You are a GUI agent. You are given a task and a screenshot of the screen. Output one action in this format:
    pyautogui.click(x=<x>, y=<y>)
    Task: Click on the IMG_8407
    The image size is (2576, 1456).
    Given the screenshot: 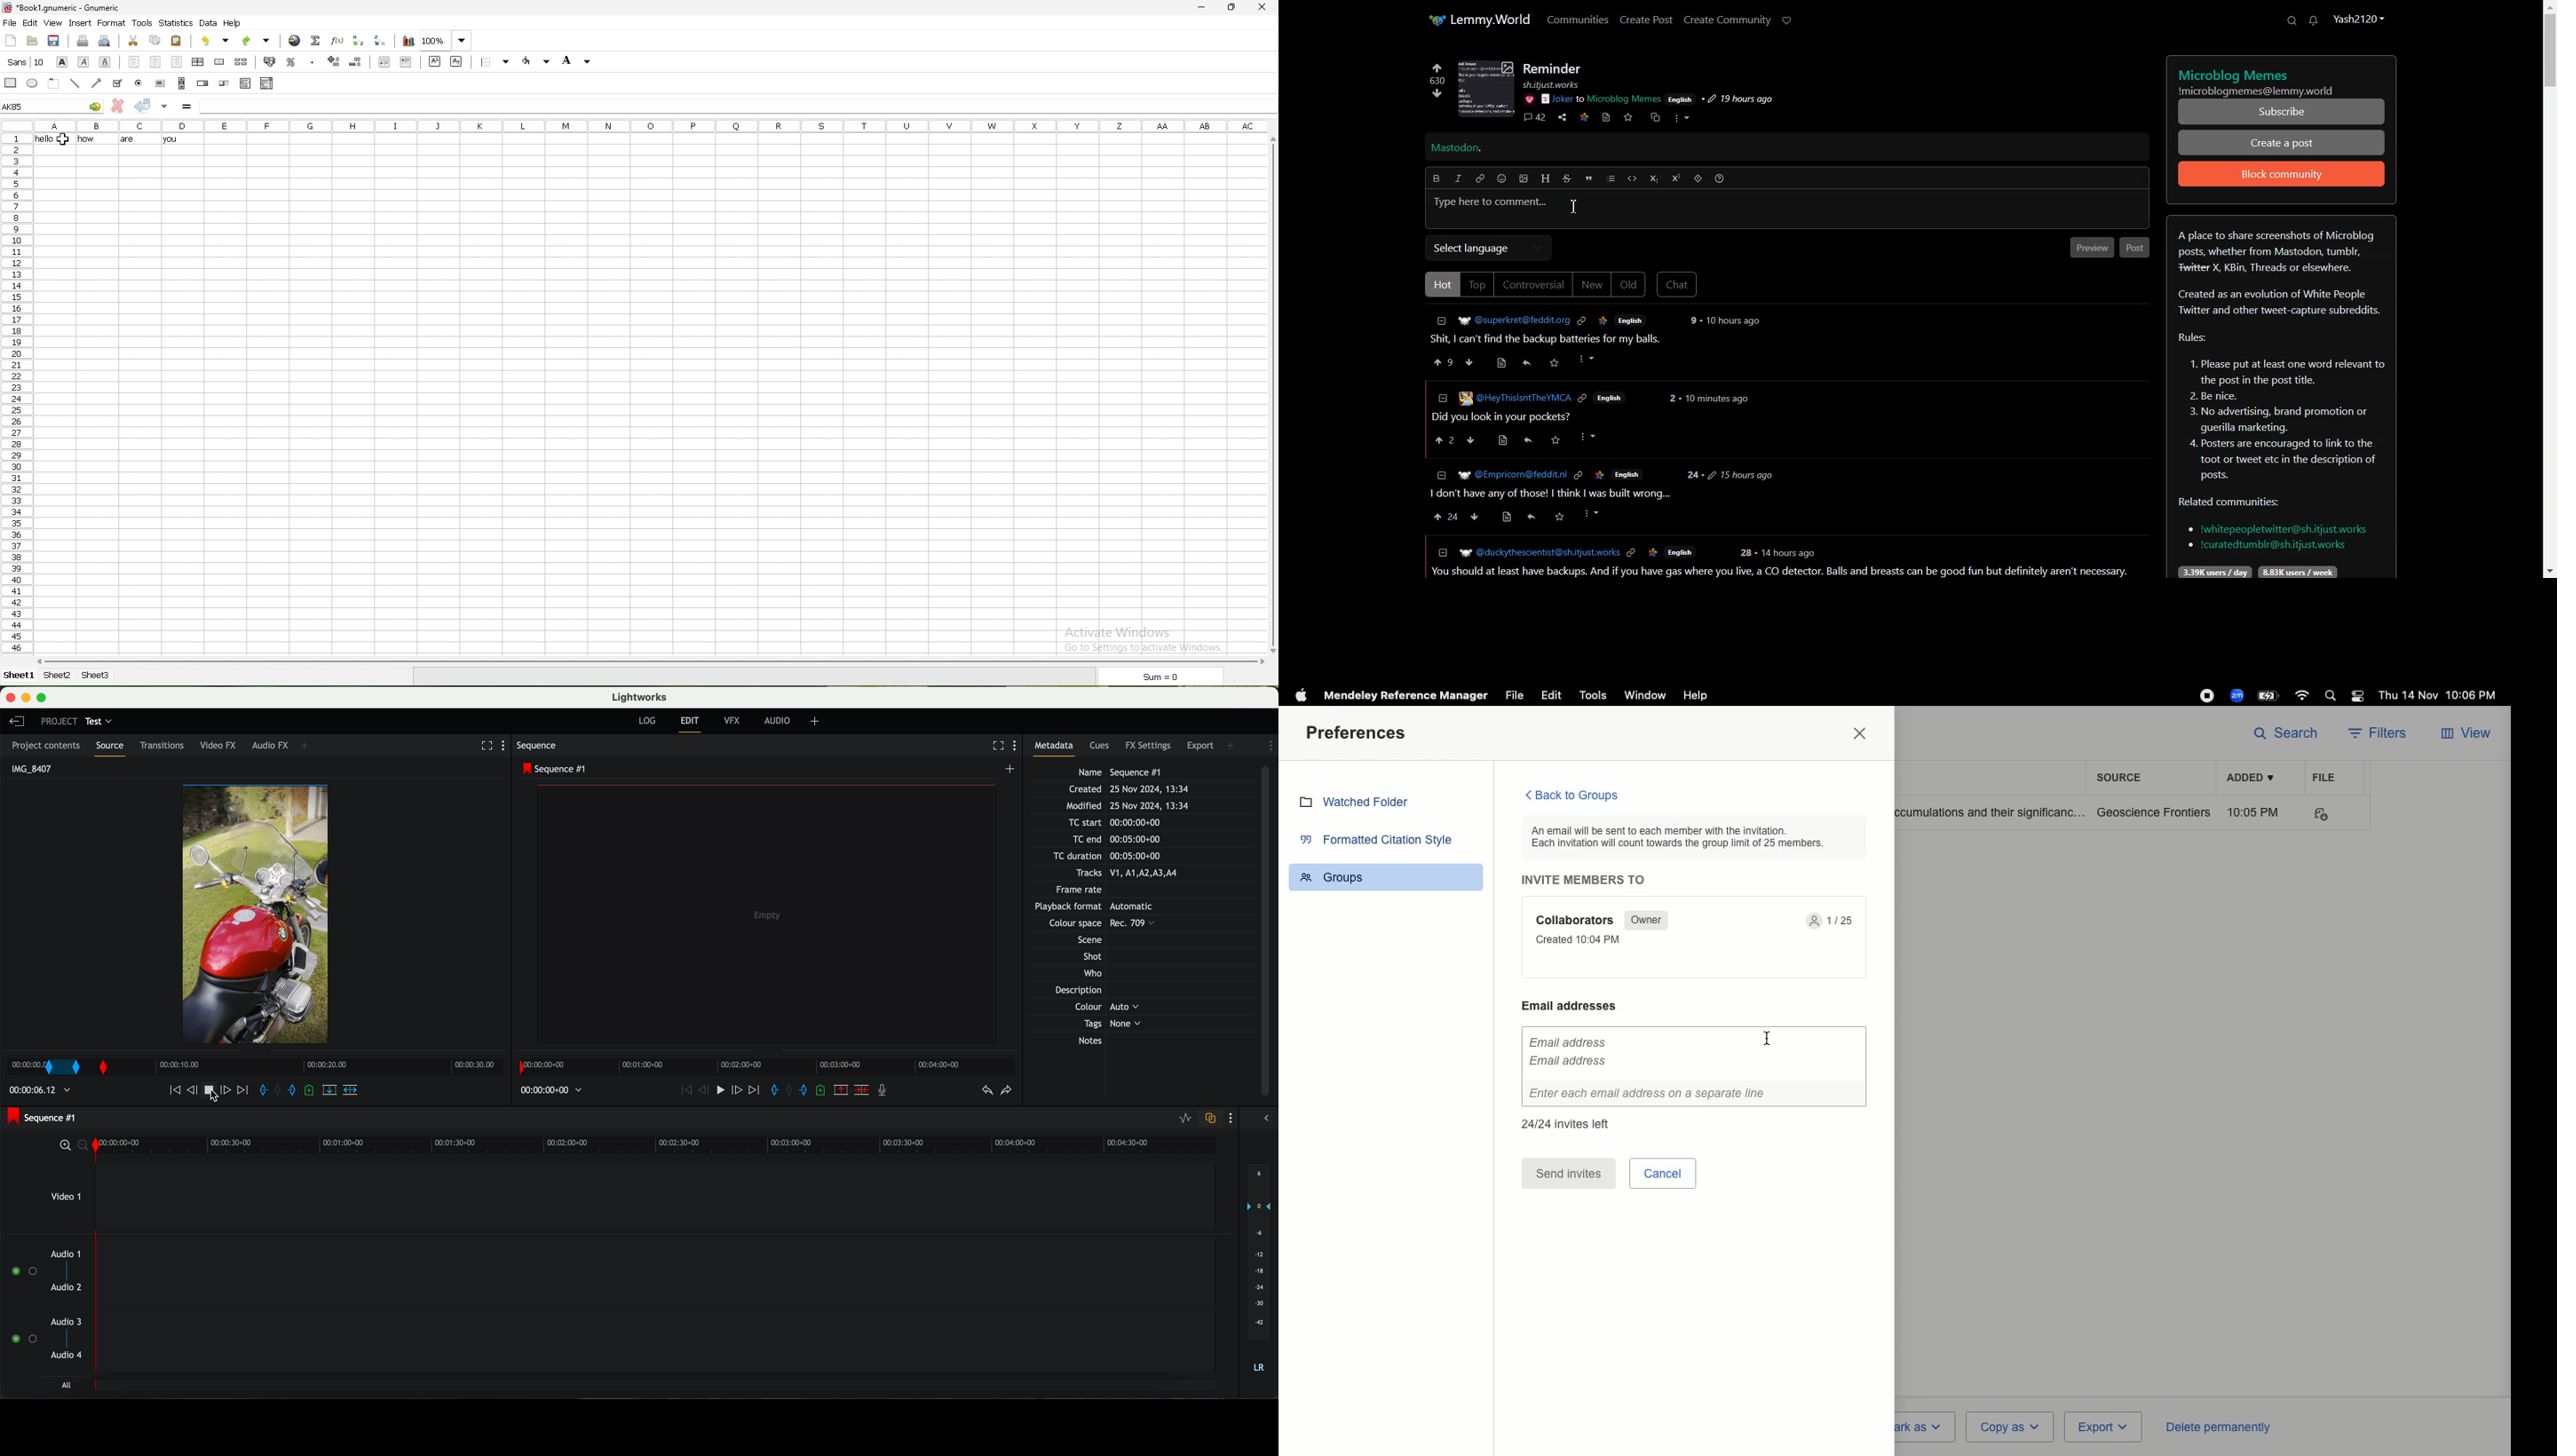 What is the action you would take?
    pyautogui.click(x=29, y=768)
    